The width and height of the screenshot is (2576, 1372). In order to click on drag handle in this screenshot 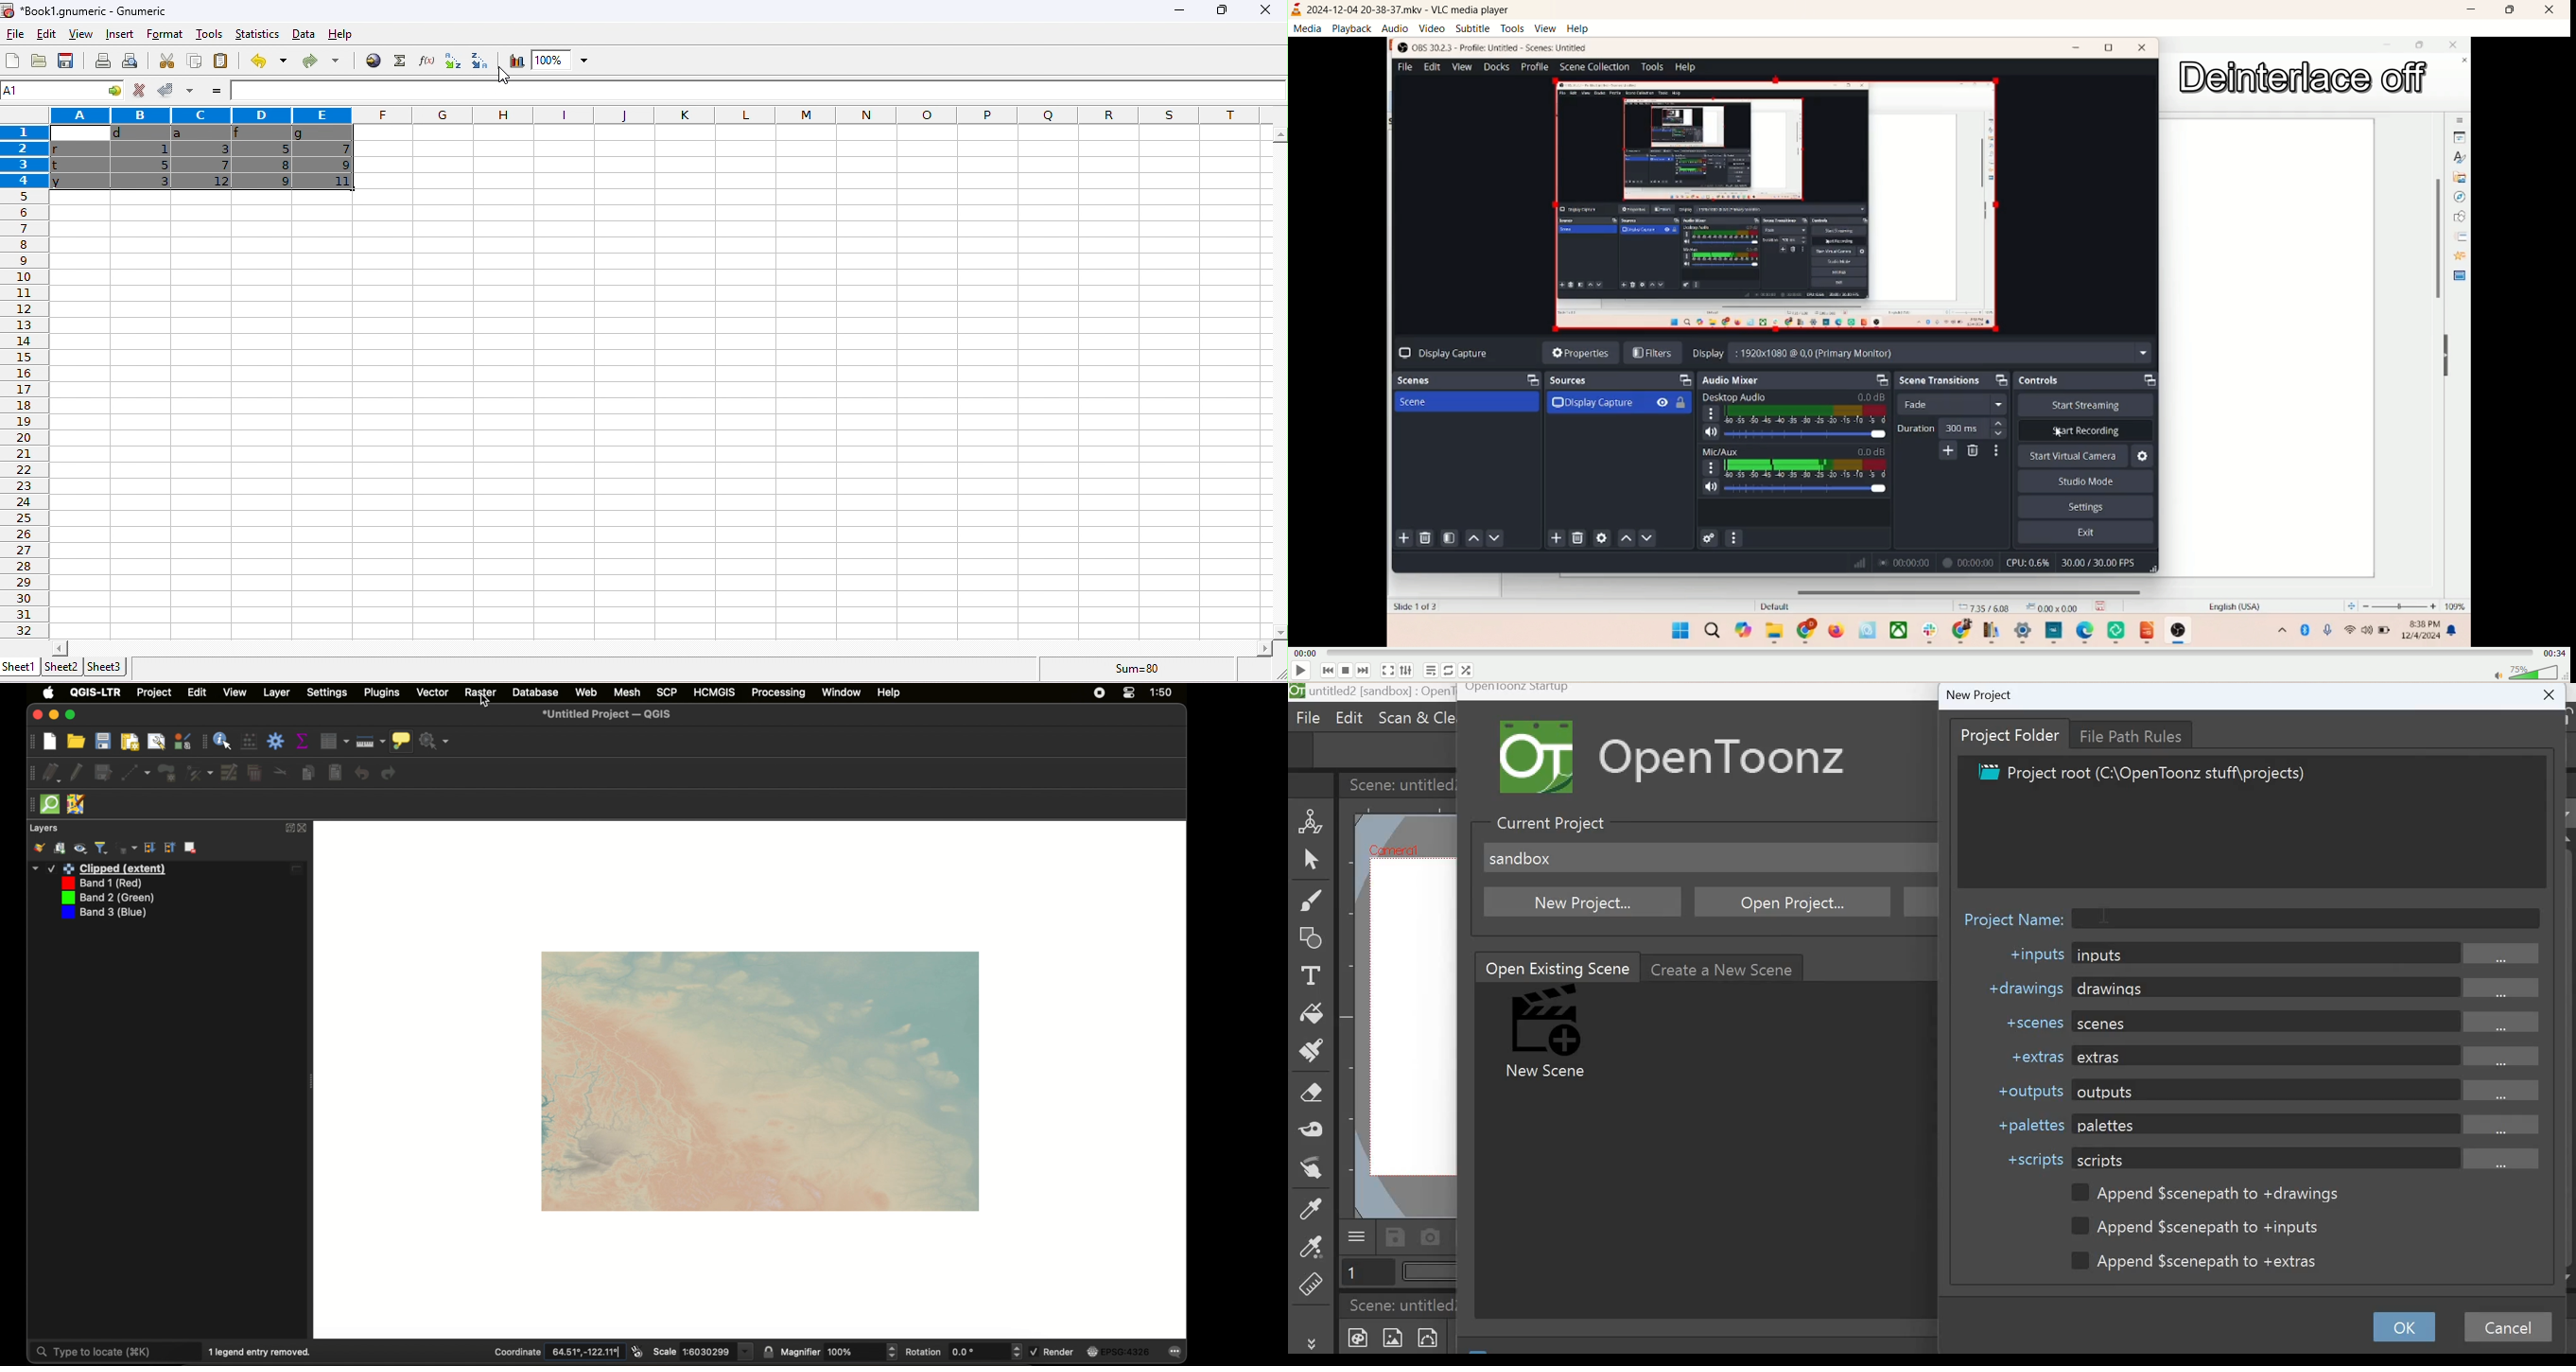, I will do `click(30, 804)`.